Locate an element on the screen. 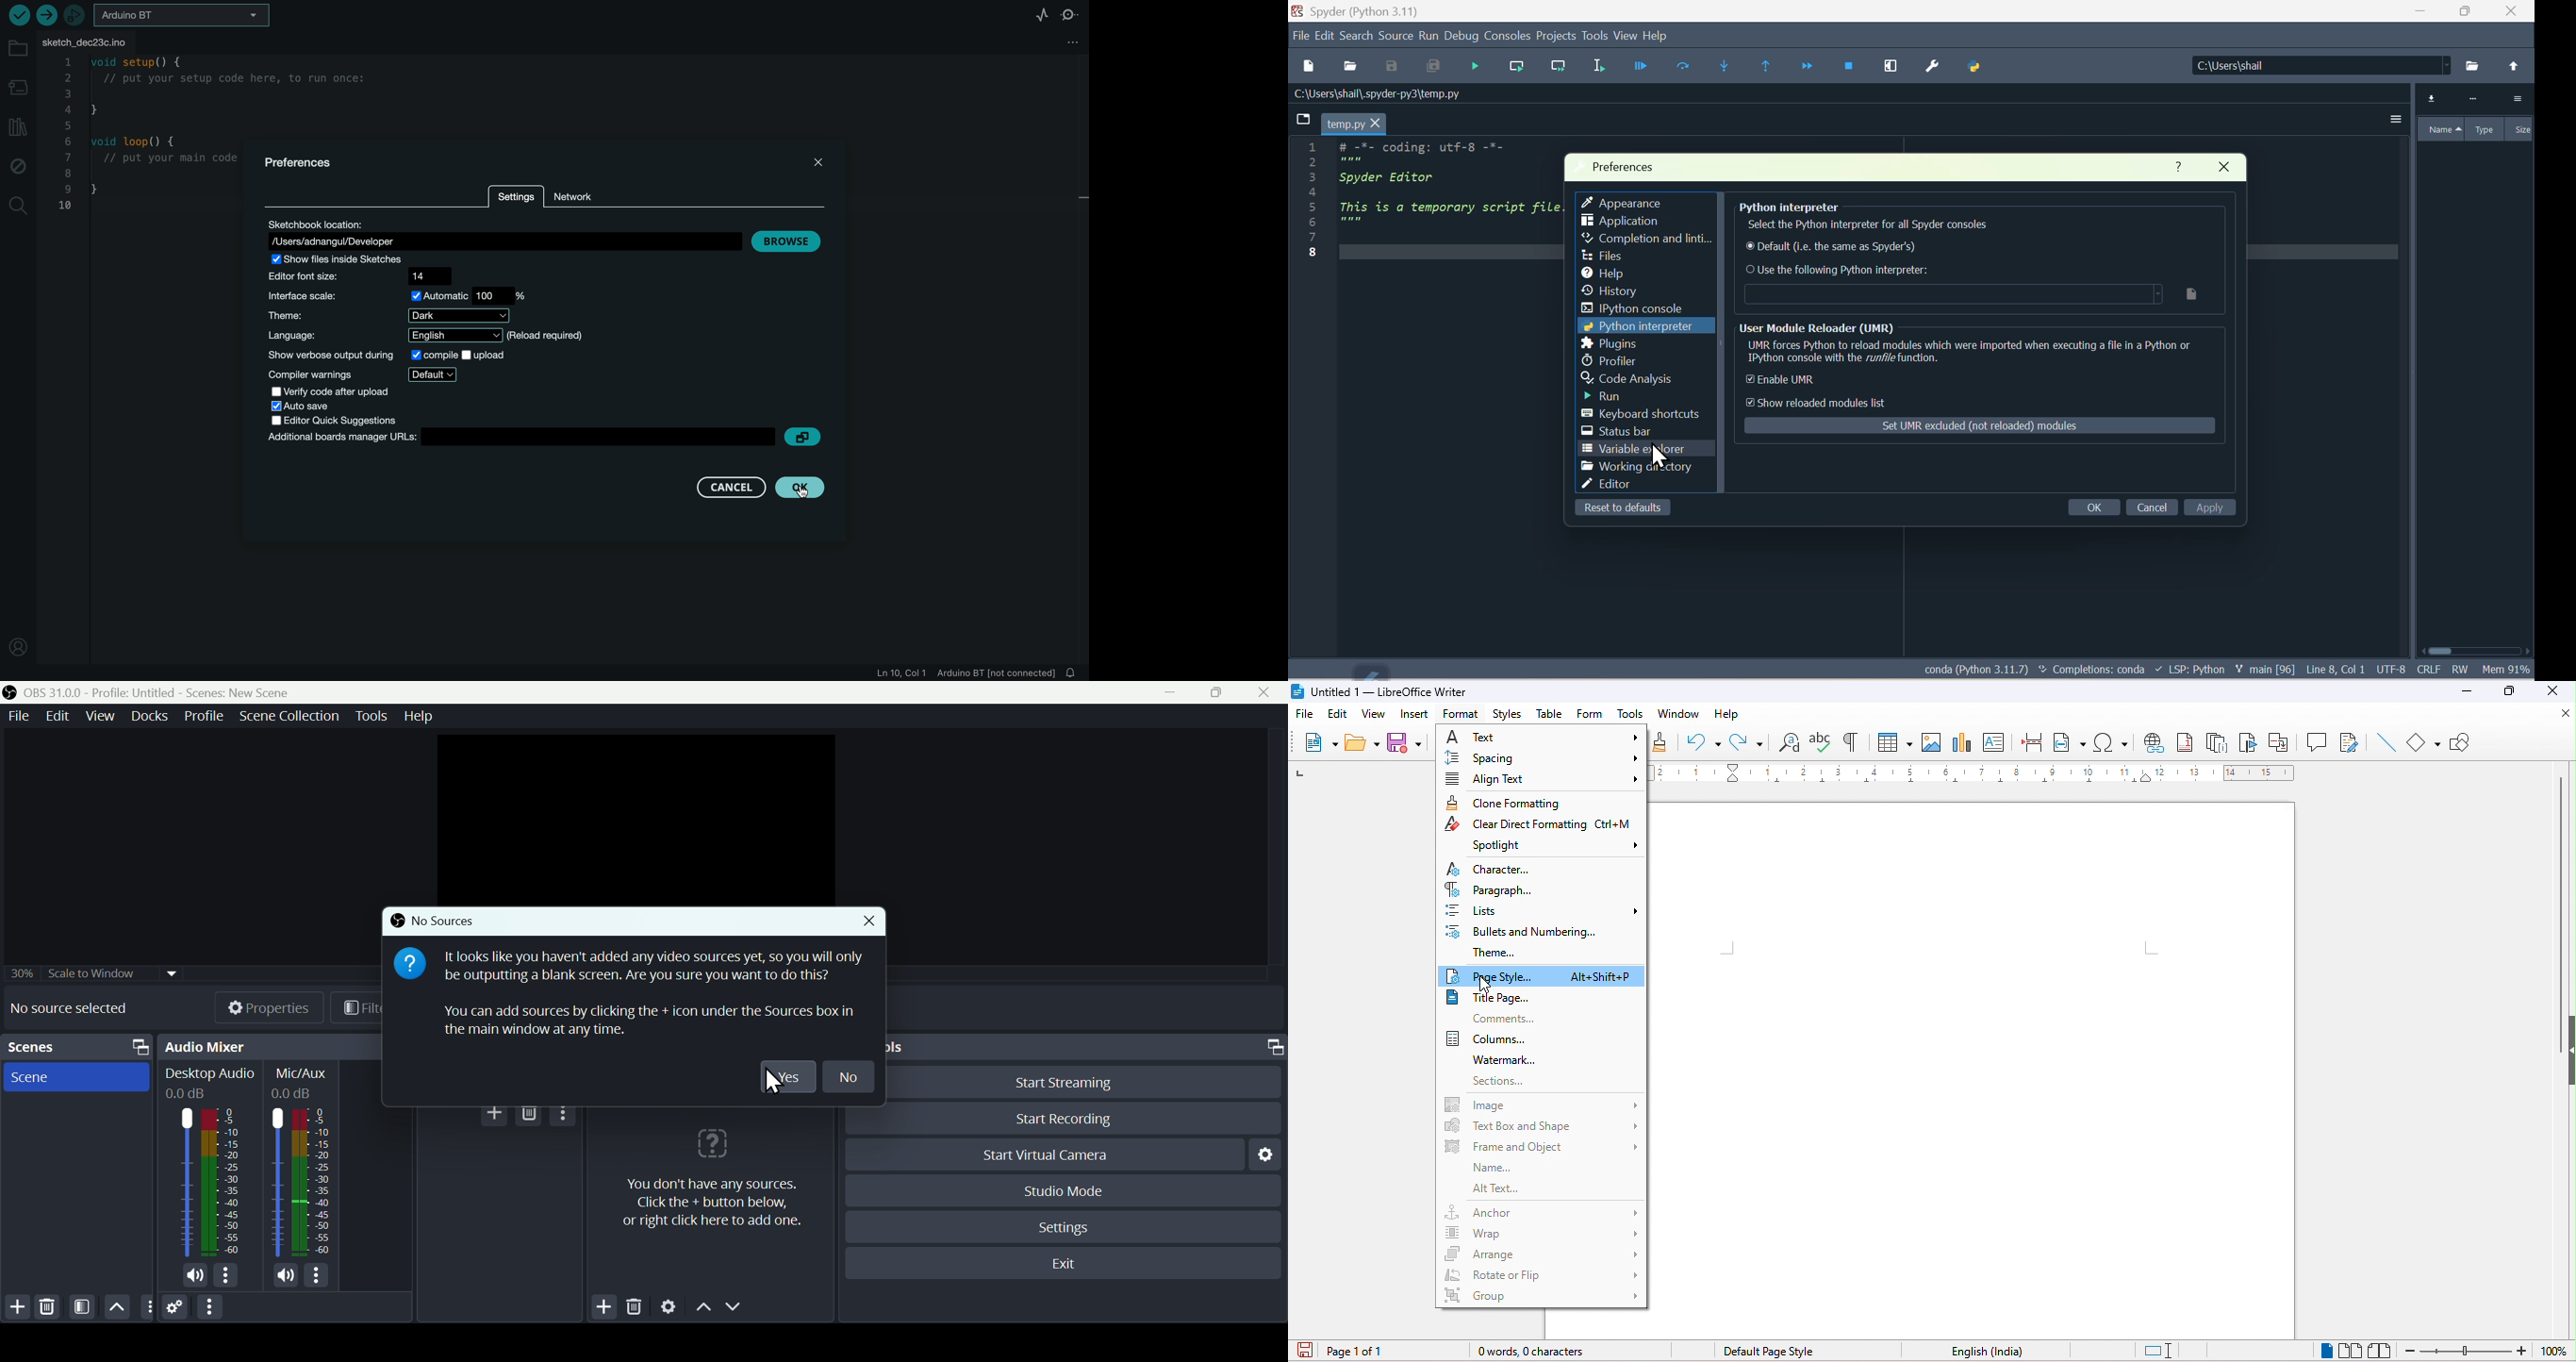 Image resolution: width=2576 pixels, height=1372 pixels. spacing is located at coordinates (1544, 757).